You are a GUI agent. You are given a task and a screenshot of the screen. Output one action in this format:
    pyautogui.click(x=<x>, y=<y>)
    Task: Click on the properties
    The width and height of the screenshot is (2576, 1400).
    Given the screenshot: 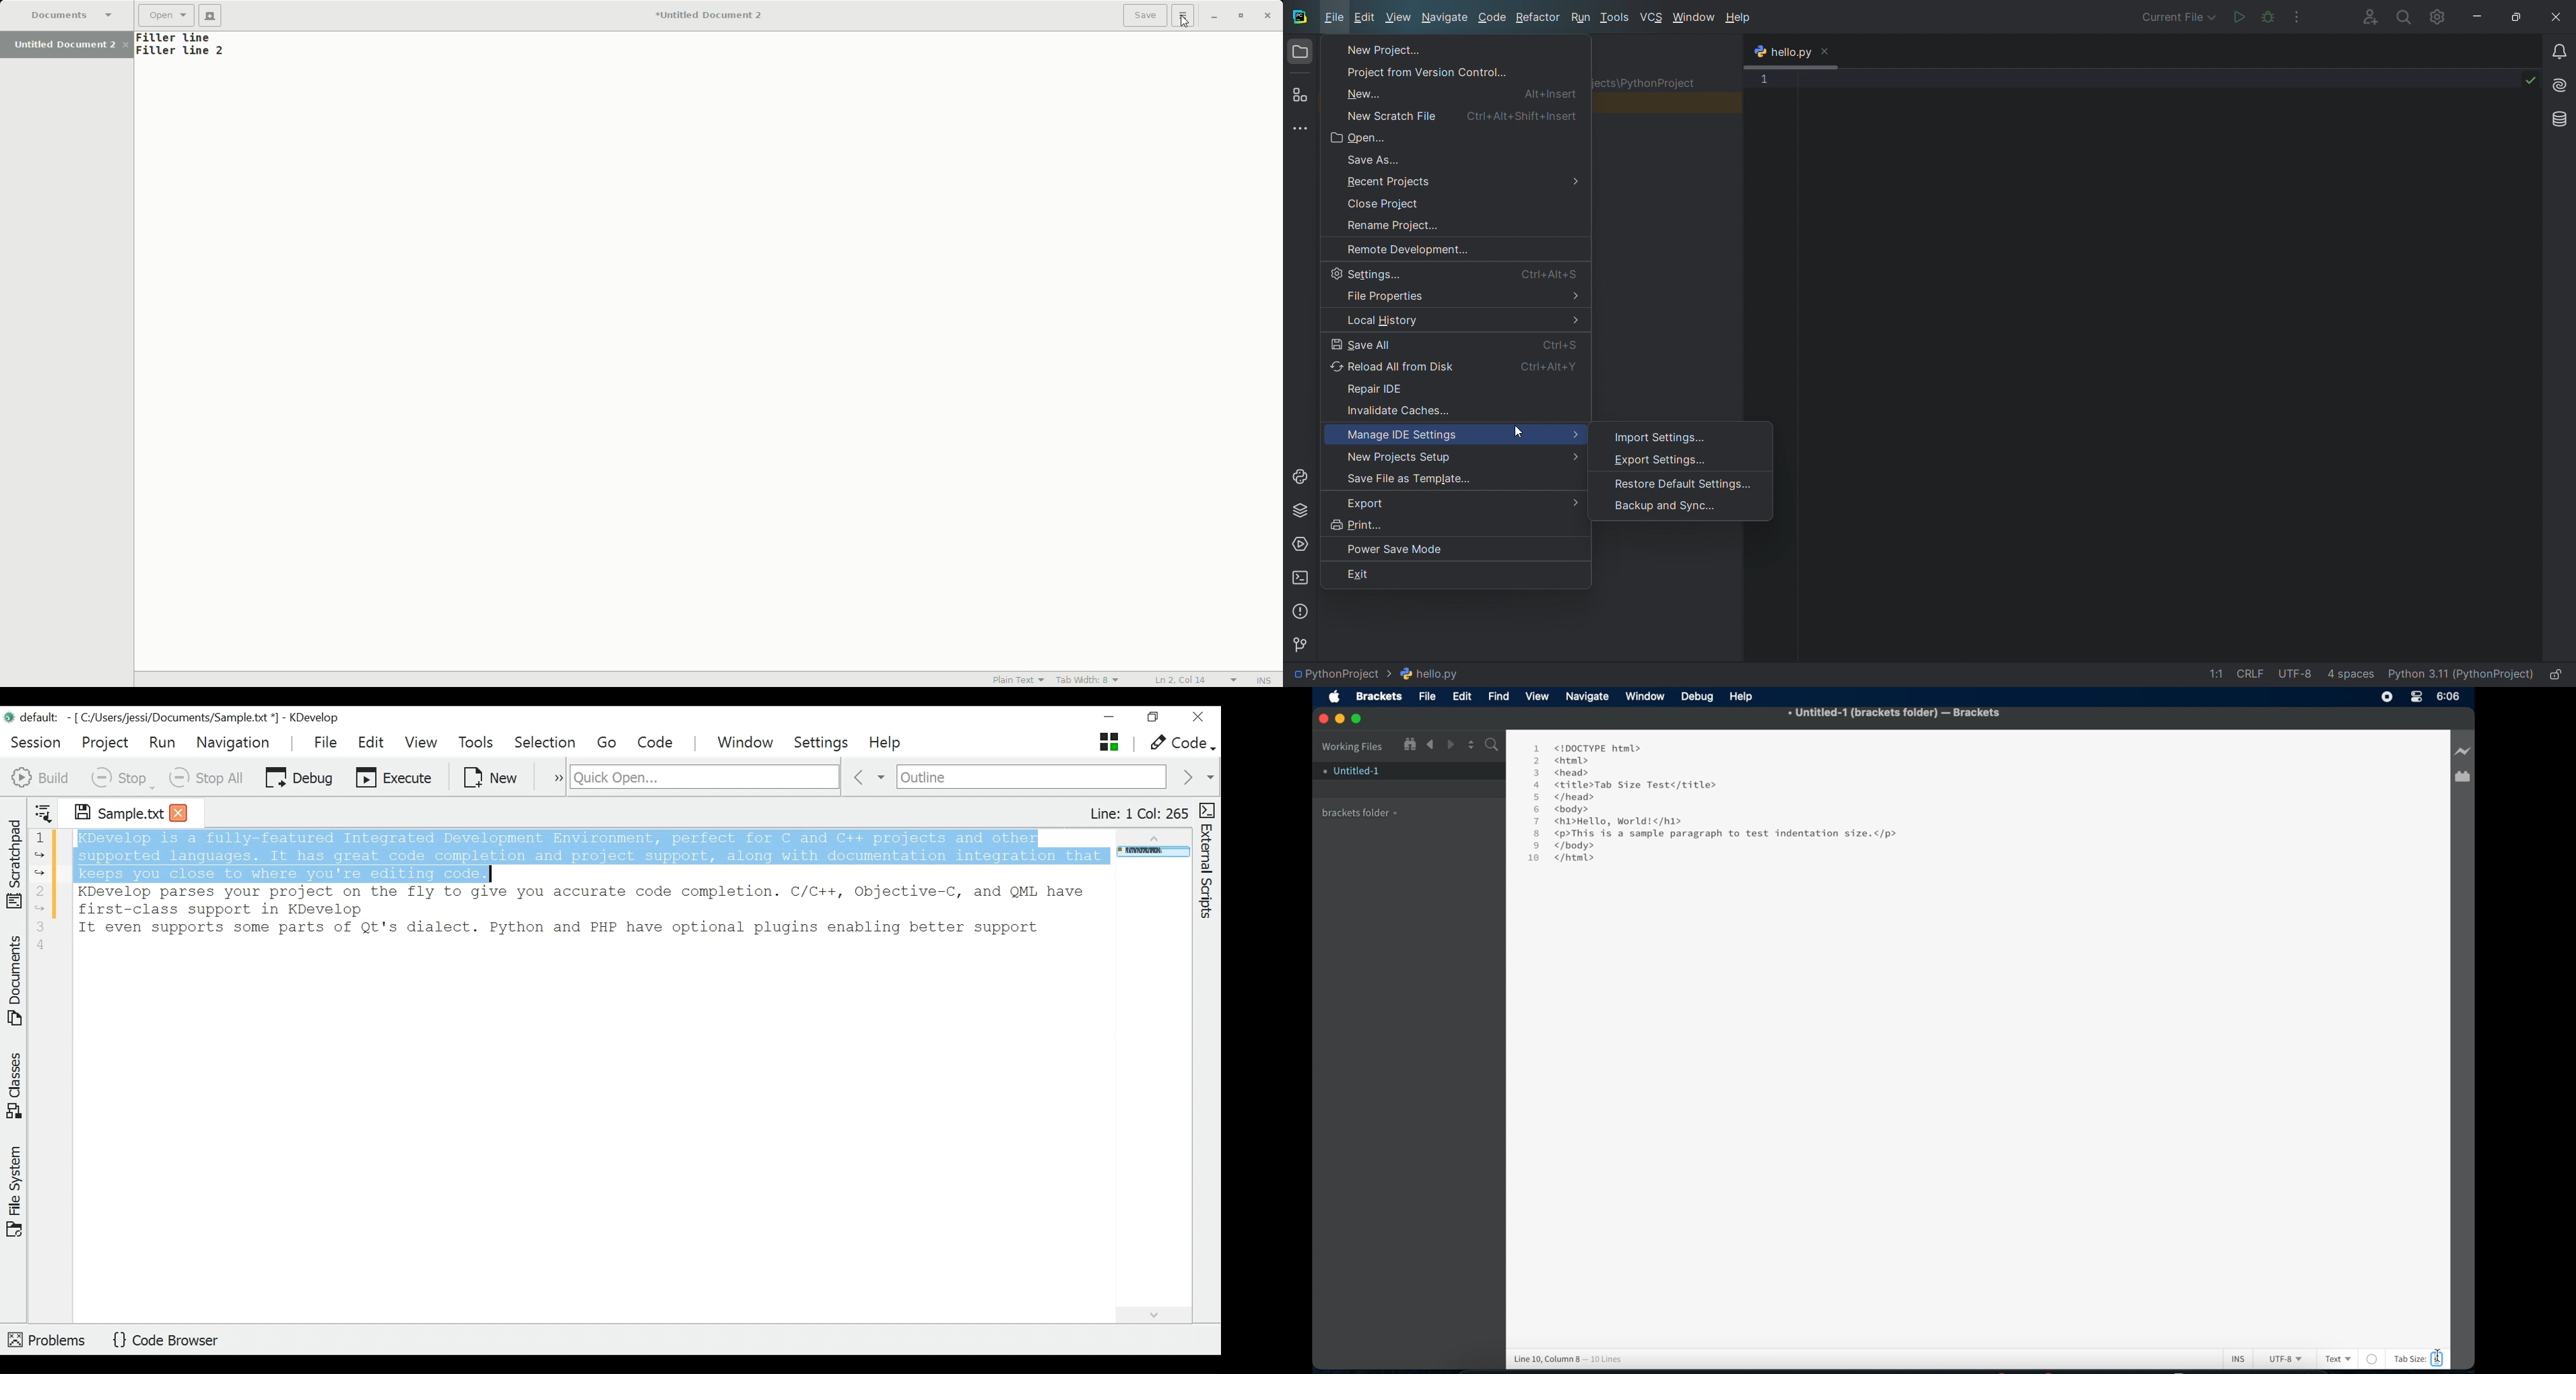 What is the action you would take?
    pyautogui.click(x=1457, y=296)
    